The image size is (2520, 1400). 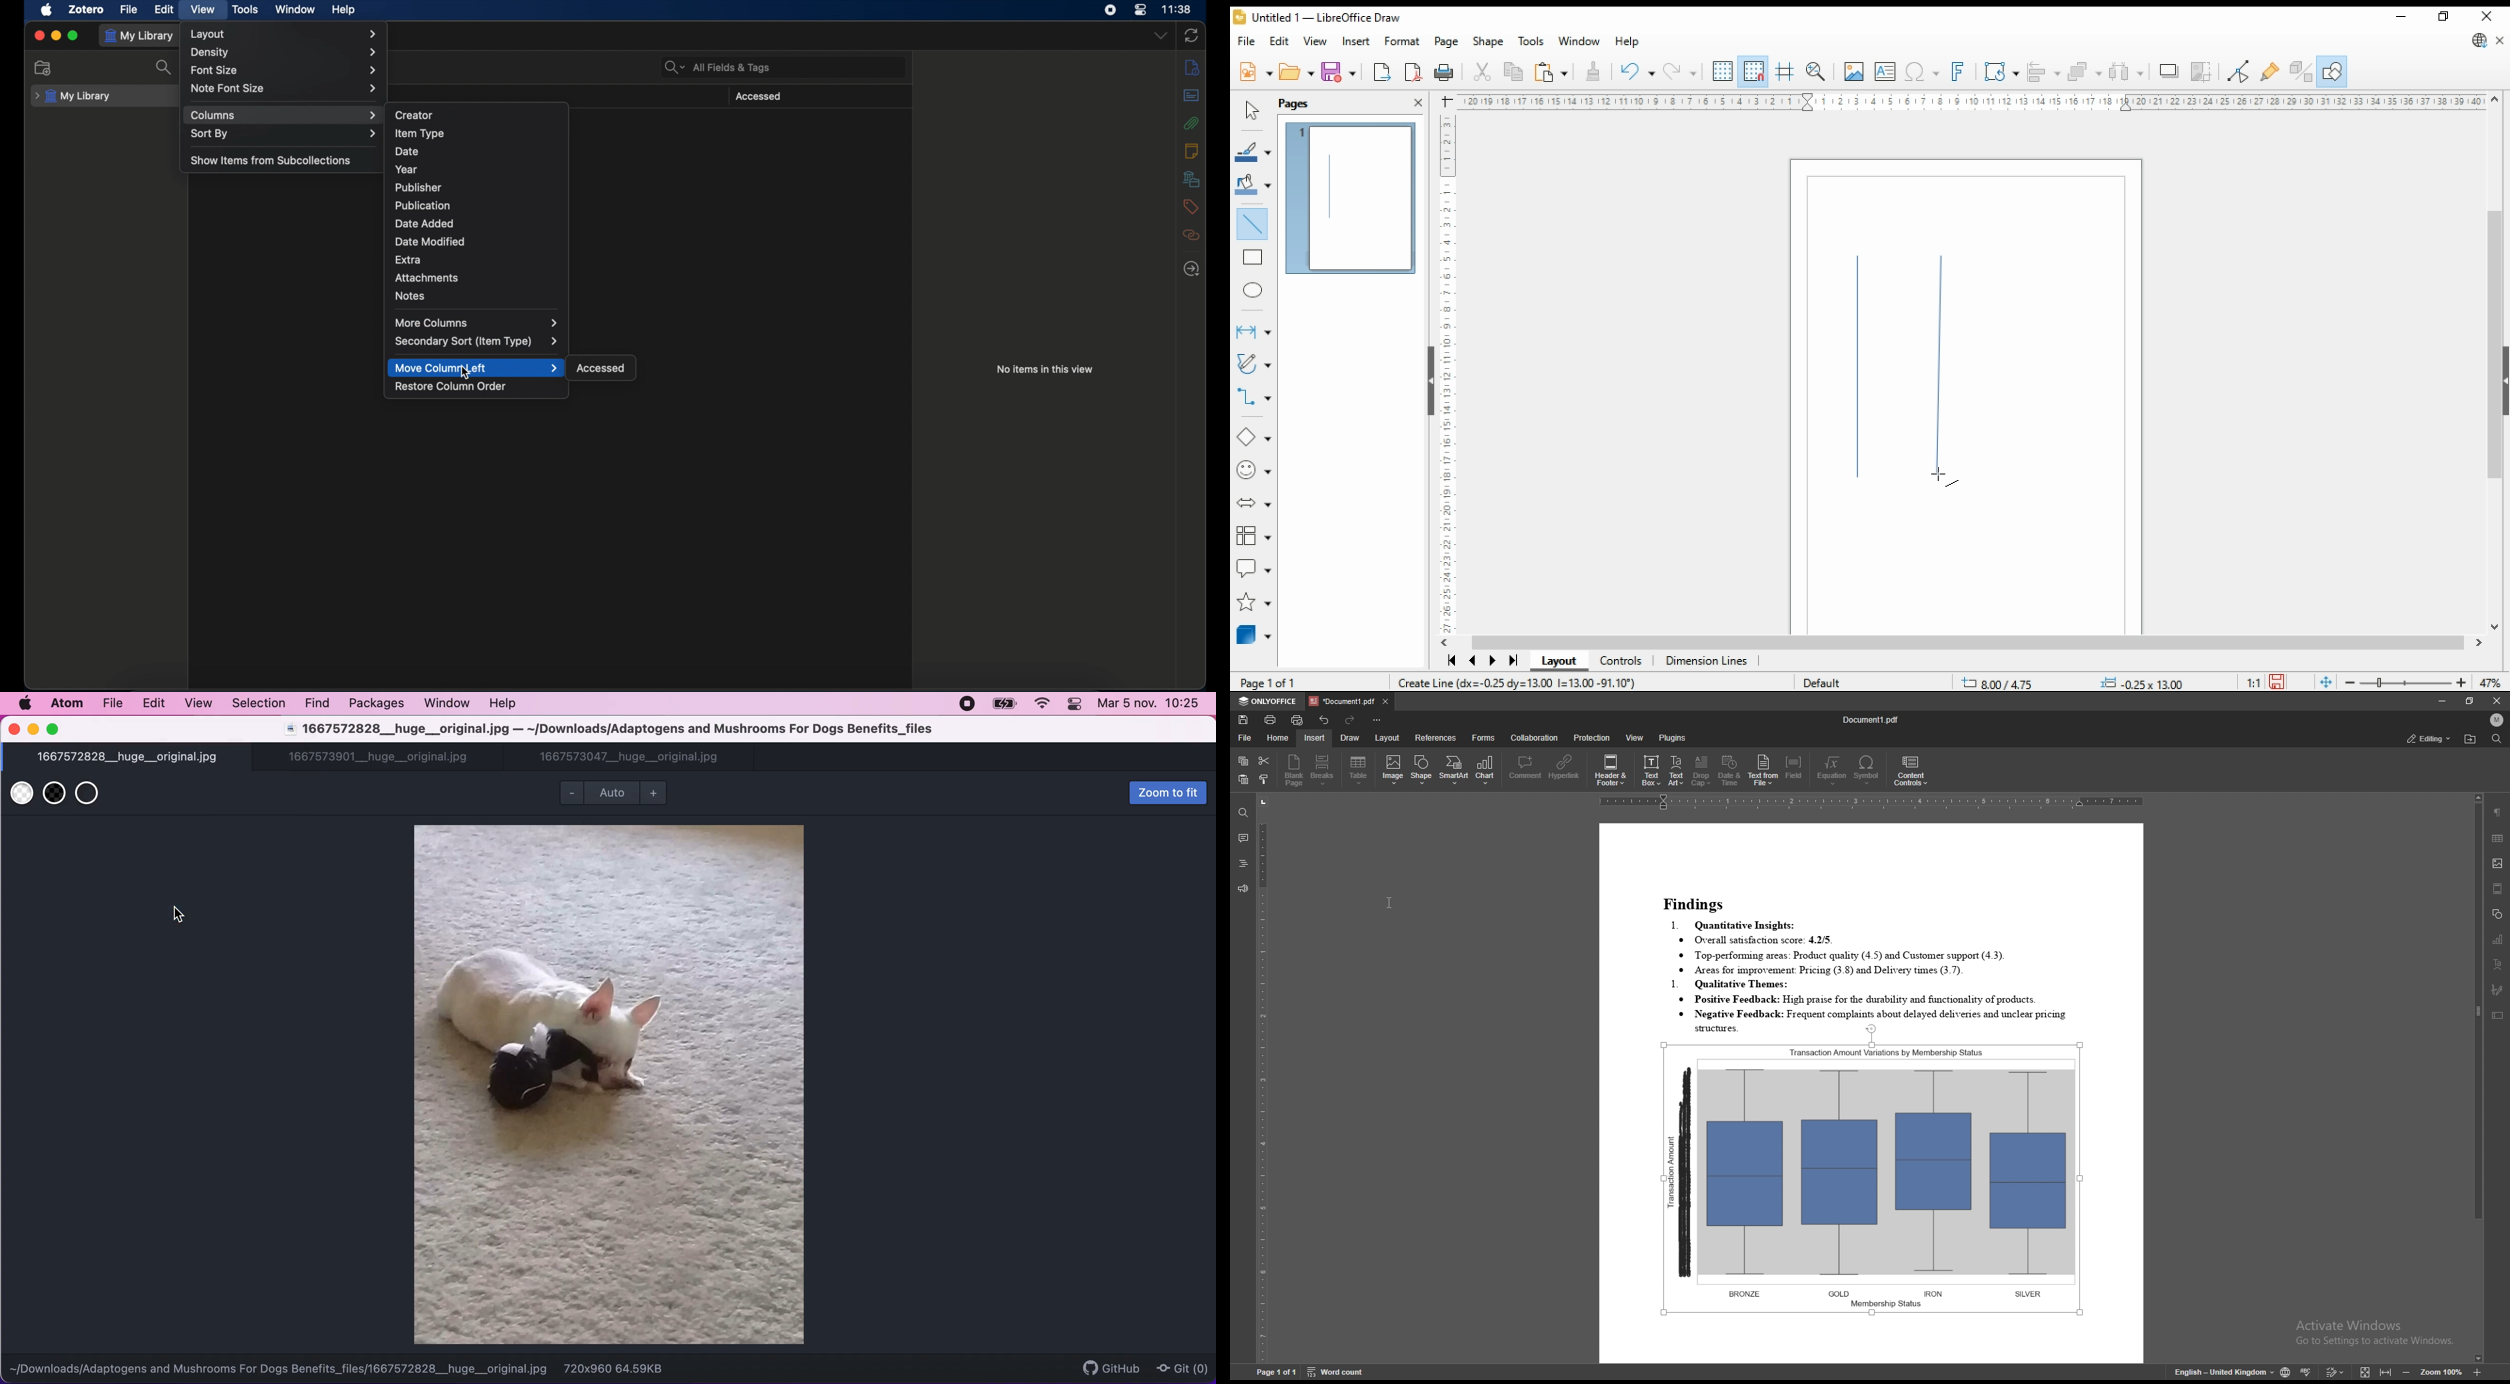 What do you see at coordinates (1549, 72) in the screenshot?
I see `paste` at bounding box center [1549, 72].